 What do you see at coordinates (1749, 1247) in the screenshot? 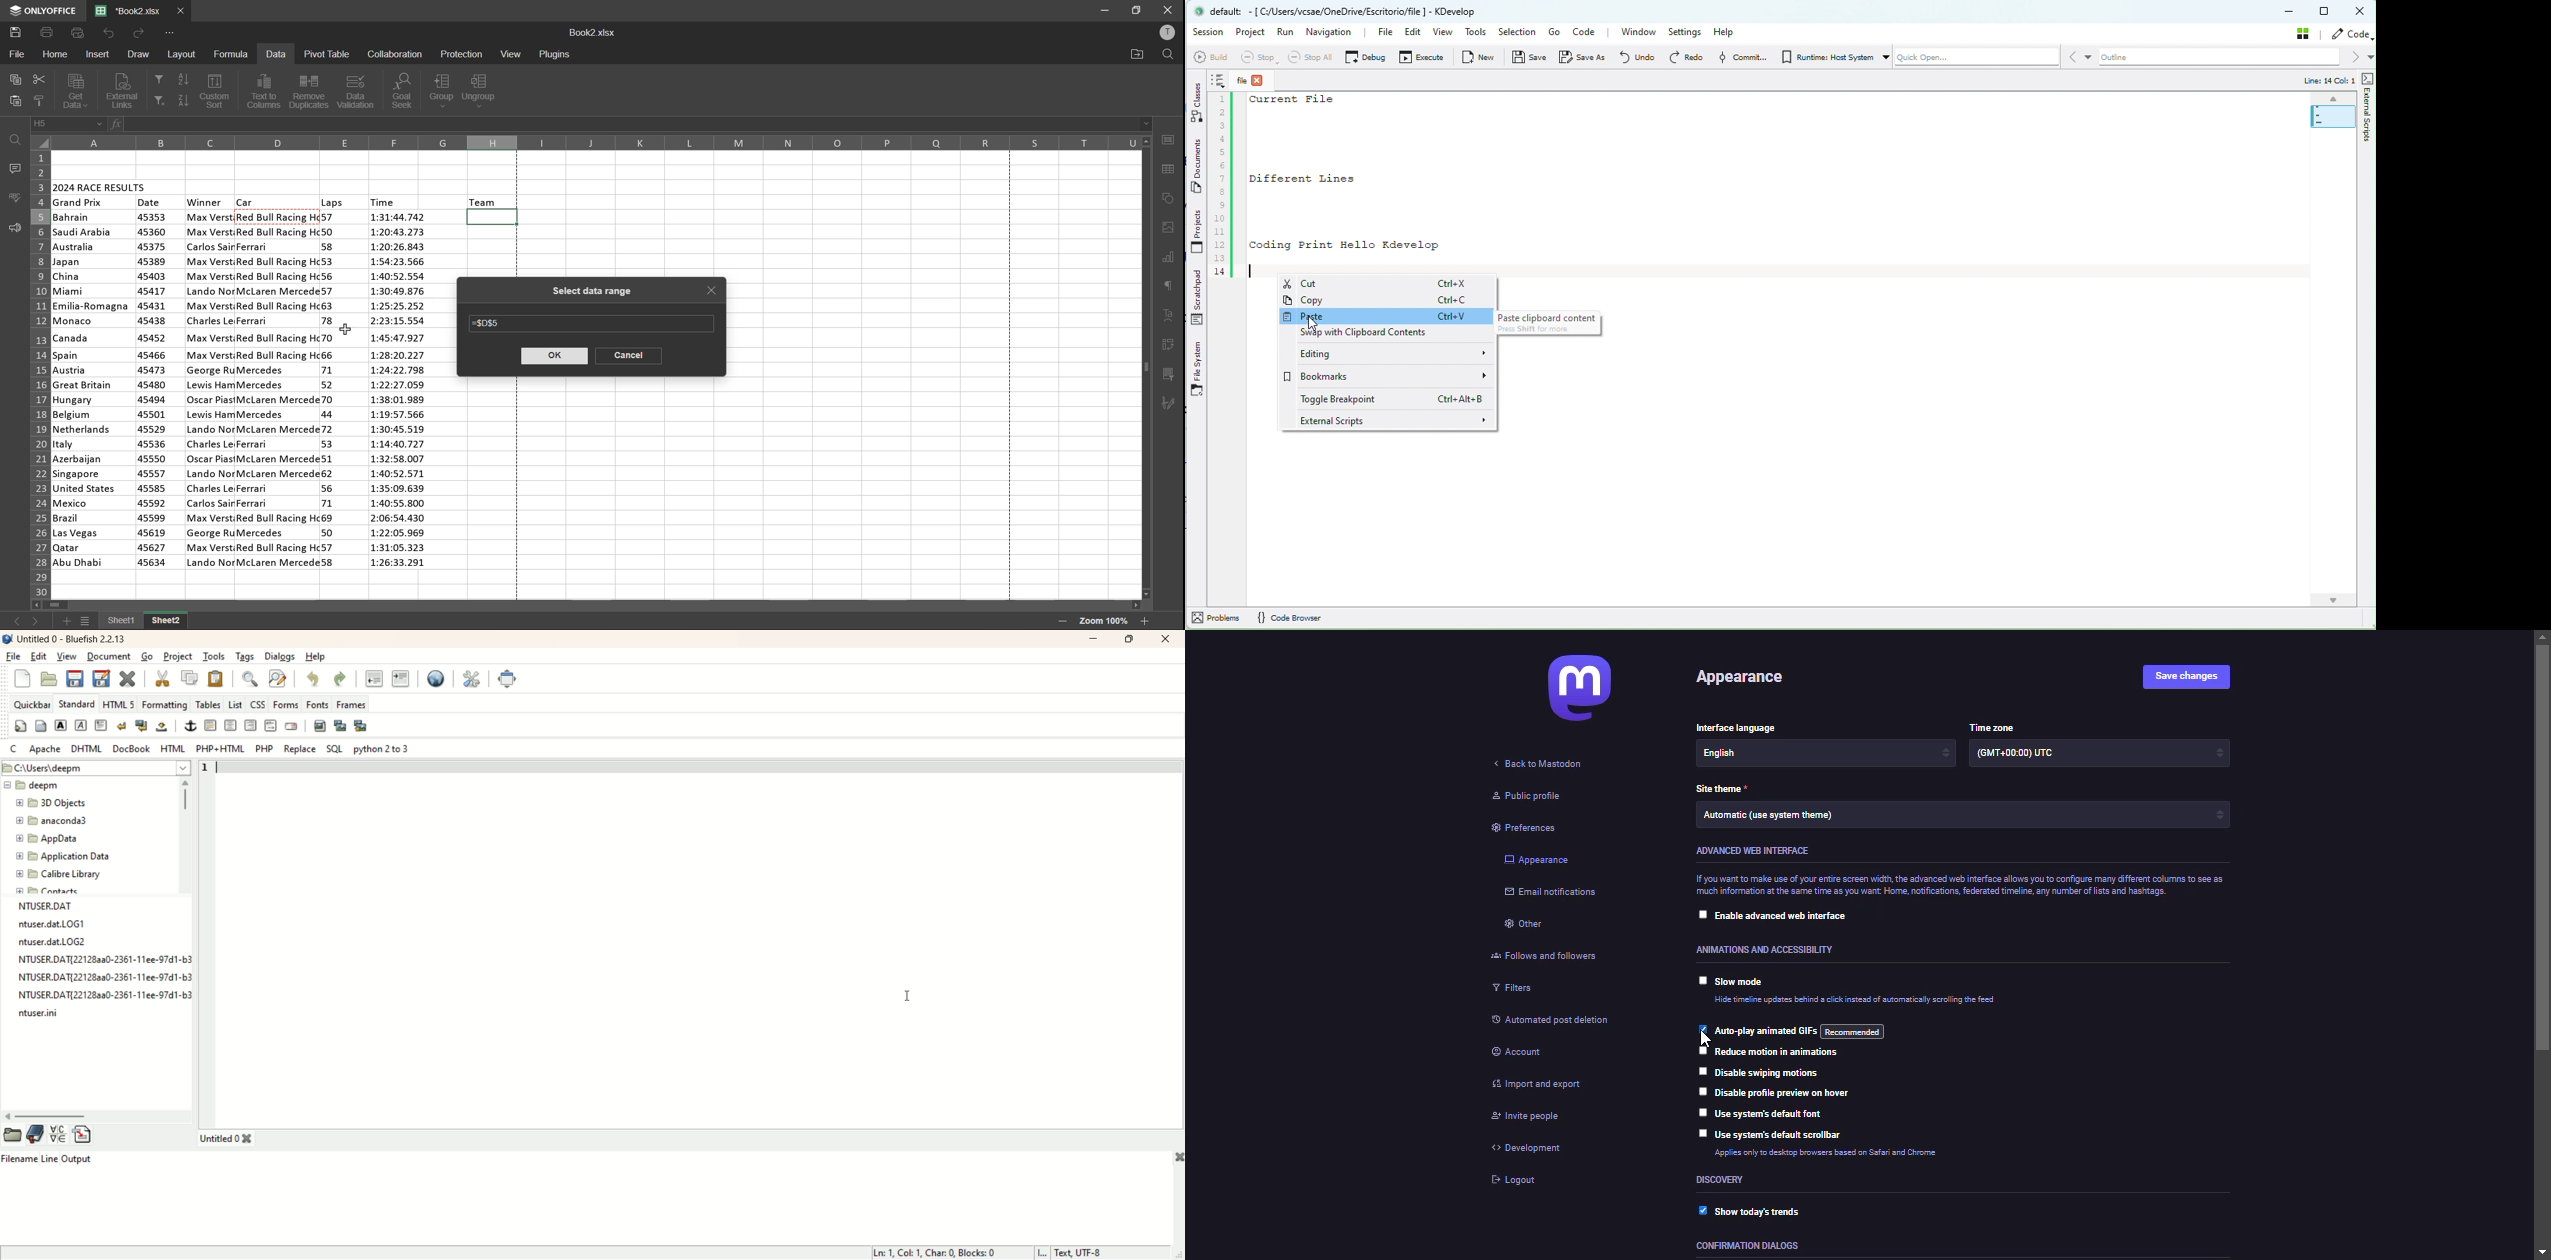
I see `dialoges` at bounding box center [1749, 1247].